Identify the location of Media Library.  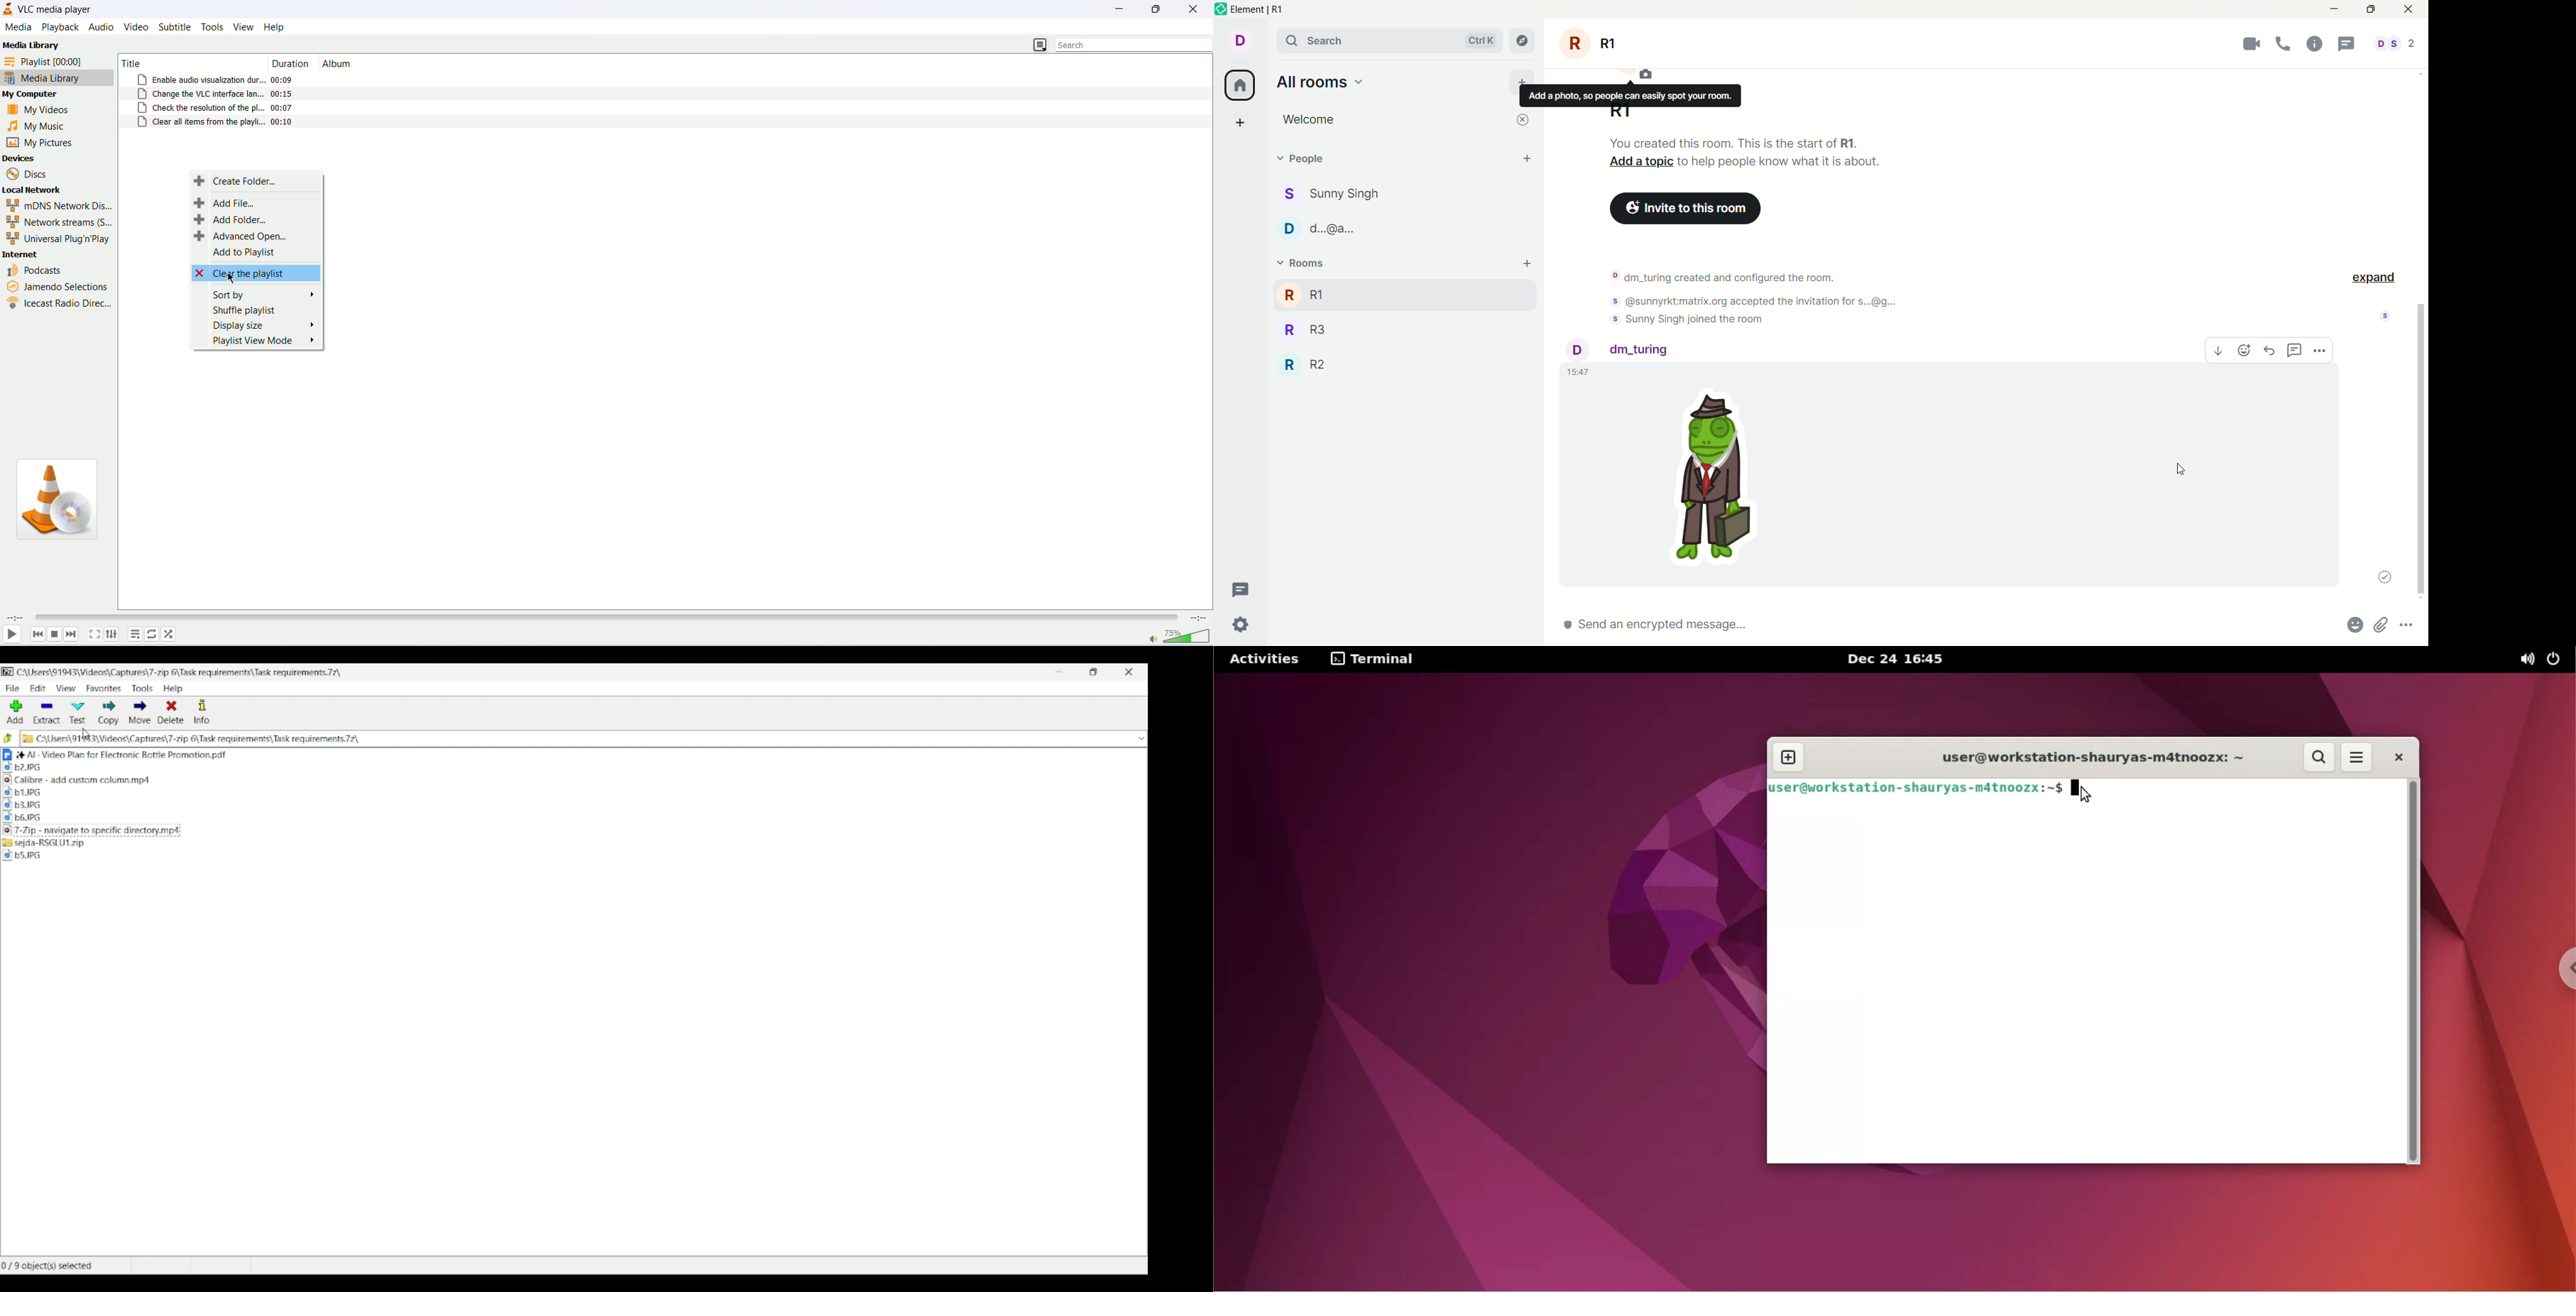
(31, 44).